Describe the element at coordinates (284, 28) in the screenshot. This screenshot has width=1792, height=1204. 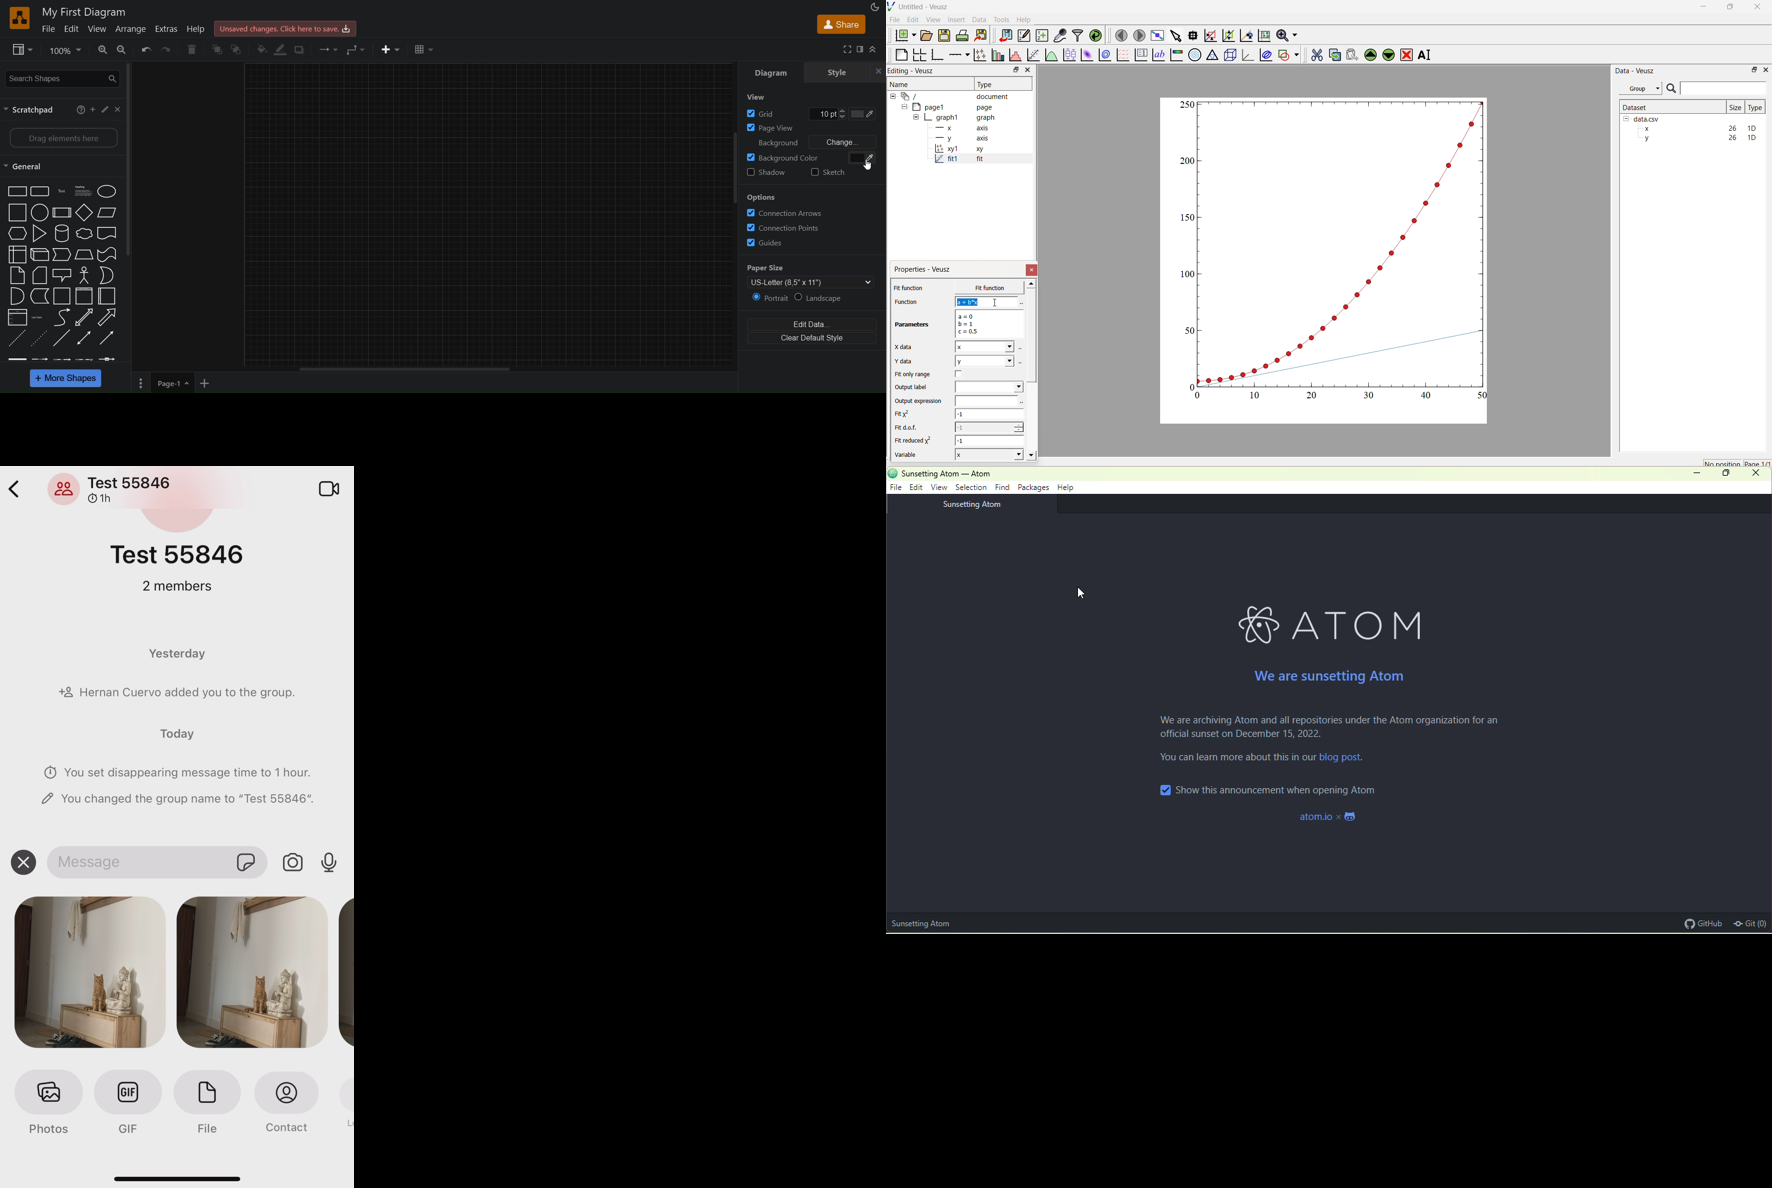
I see `click here to save` at that location.